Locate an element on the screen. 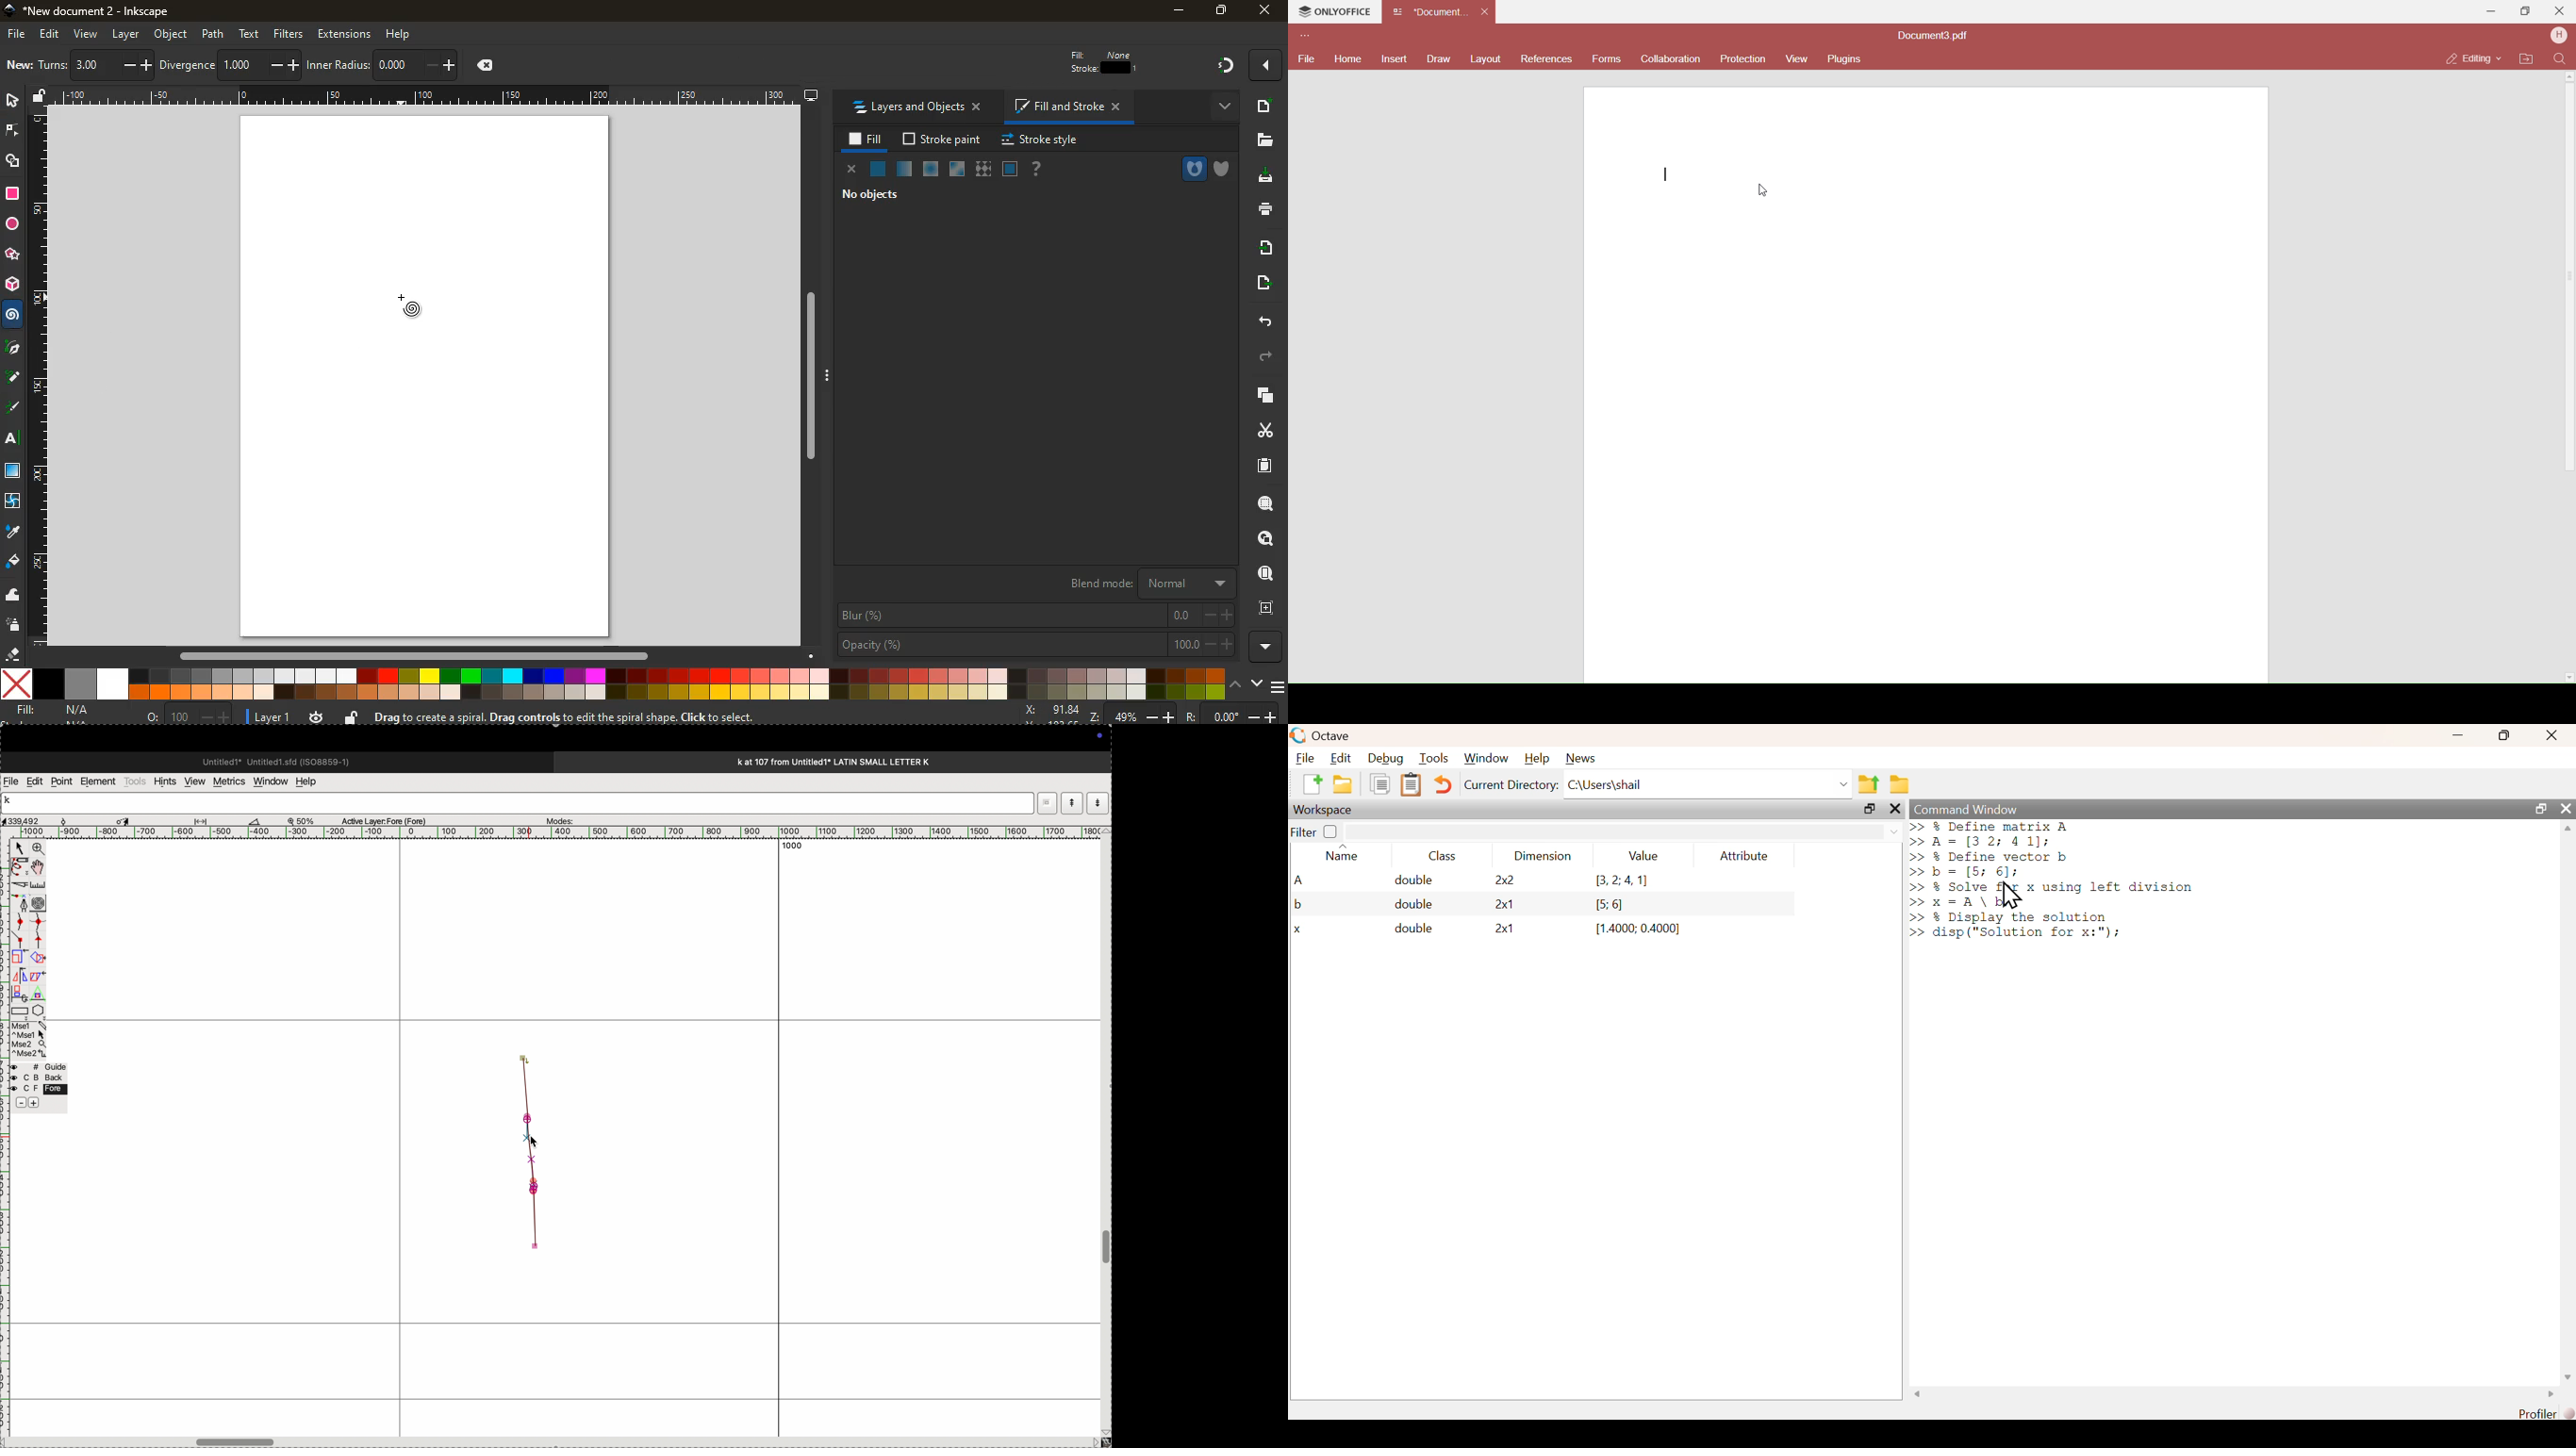 This screenshot has height=1456, width=2576. Drop Down is located at coordinates (2501, 57).